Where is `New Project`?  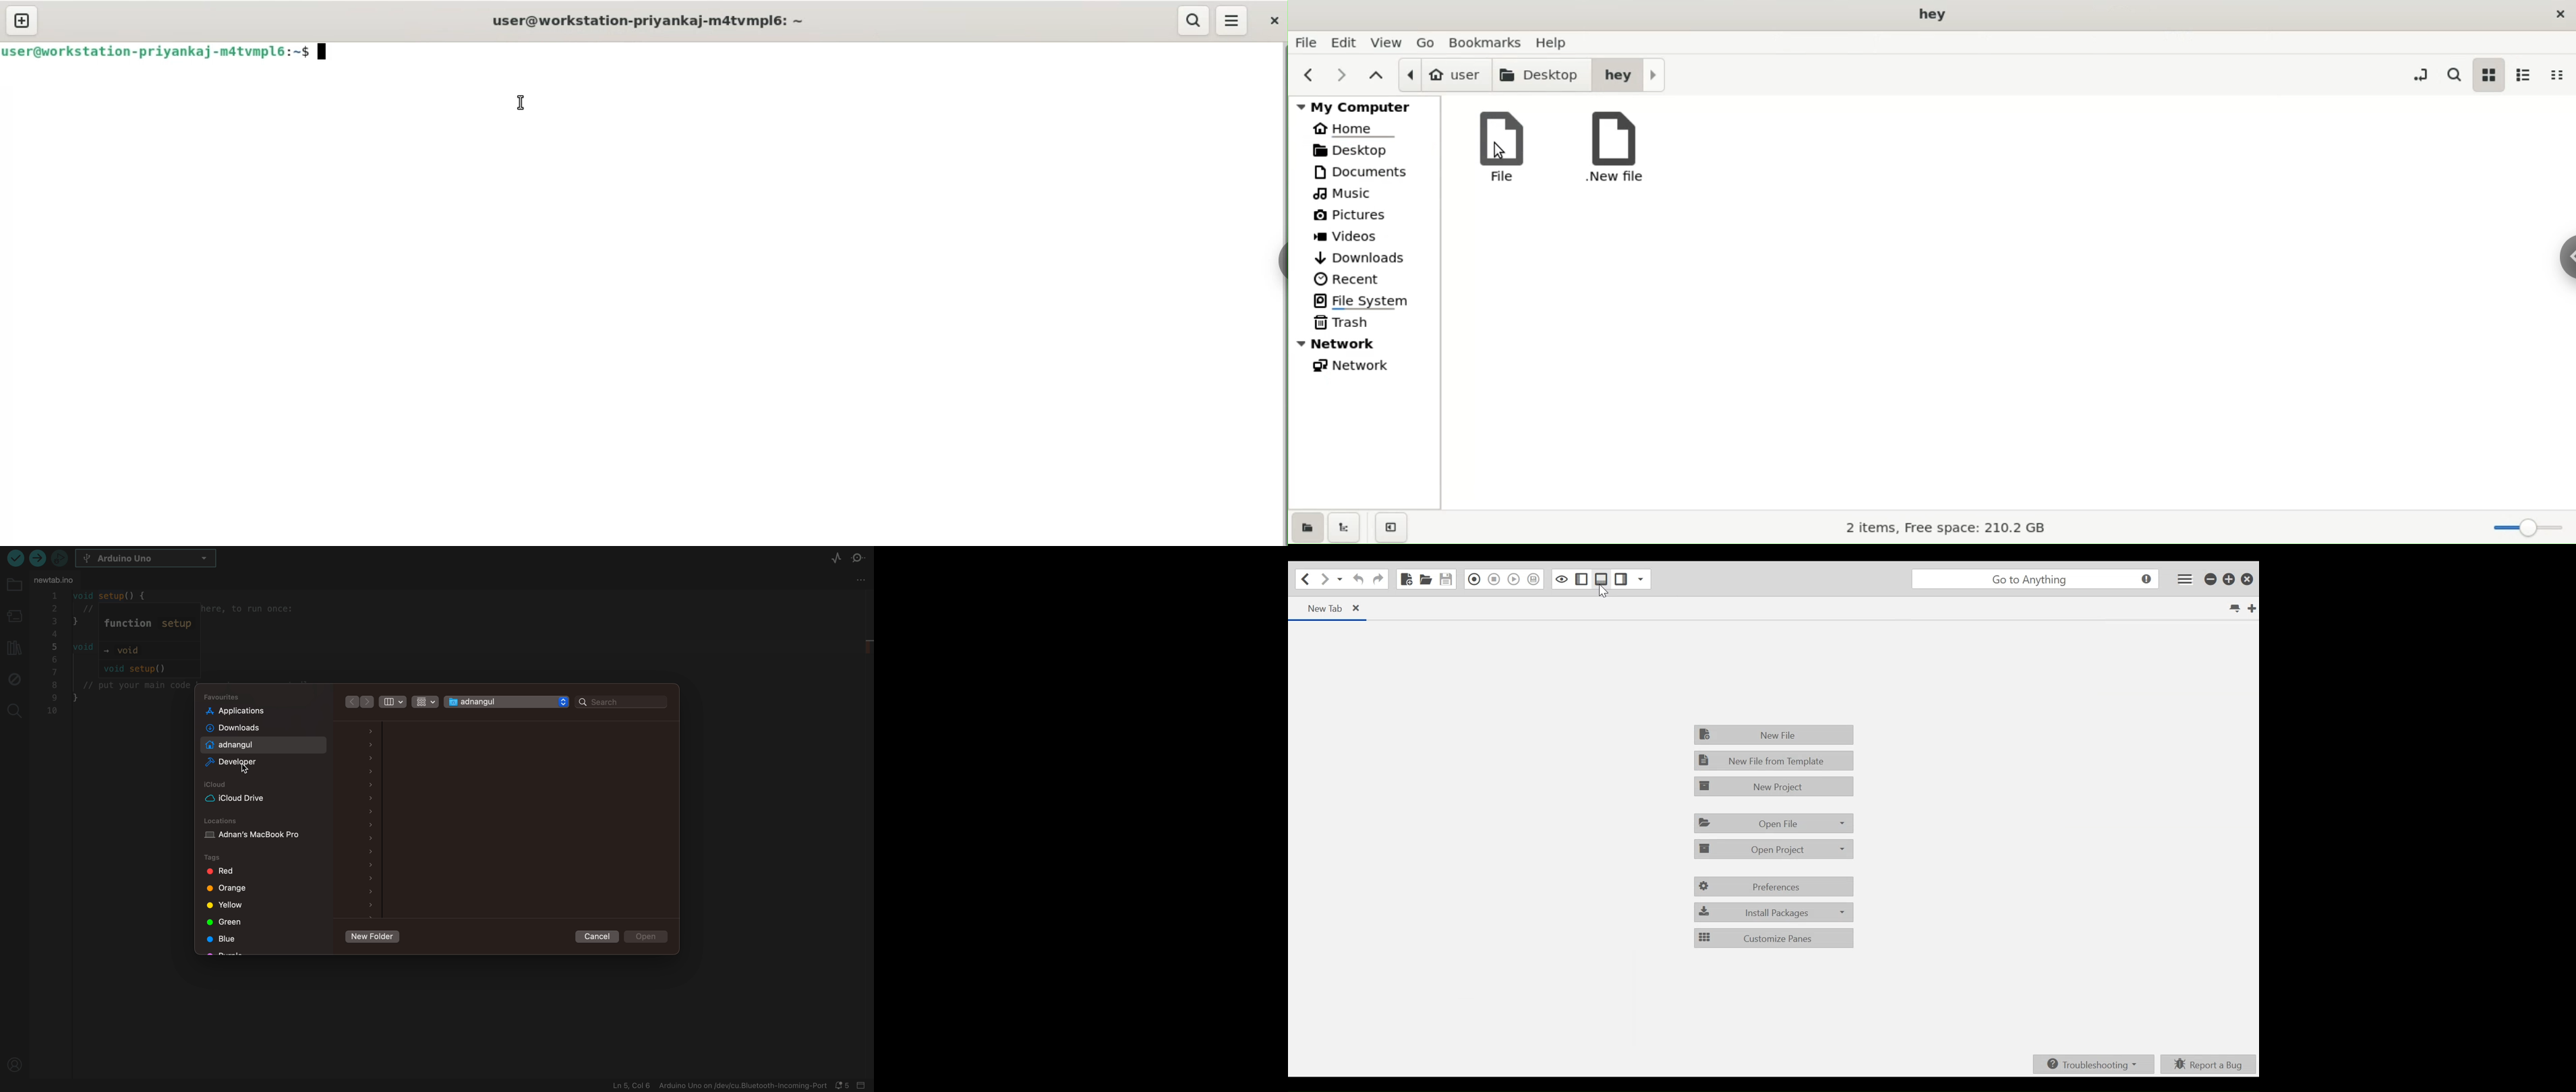
New Project is located at coordinates (1773, 786).